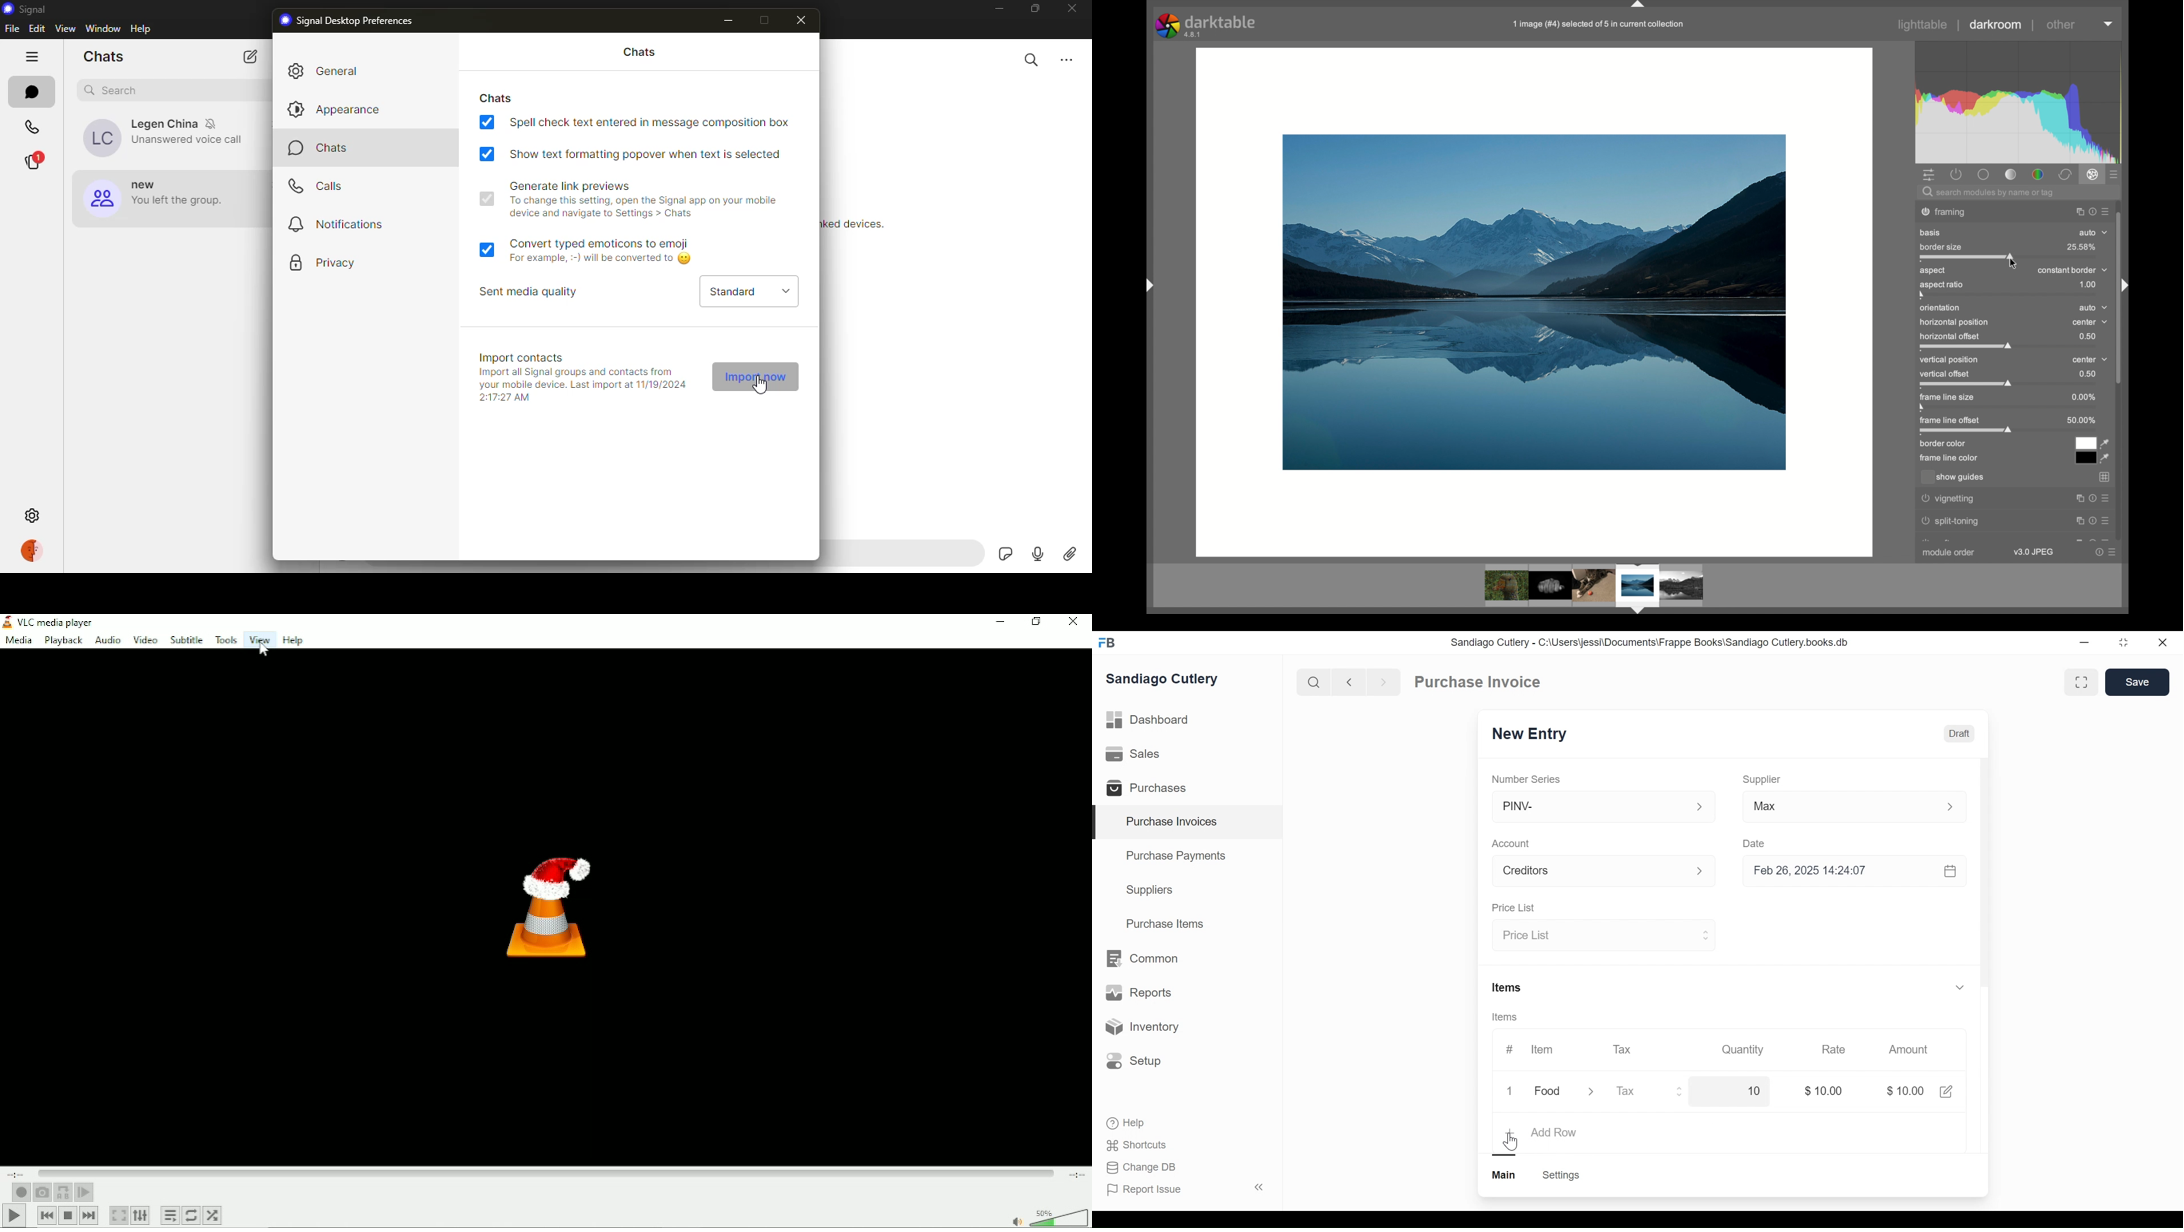 This screenshot has height=1232, width=2184. I want to click on enabled, so click(486, 155).